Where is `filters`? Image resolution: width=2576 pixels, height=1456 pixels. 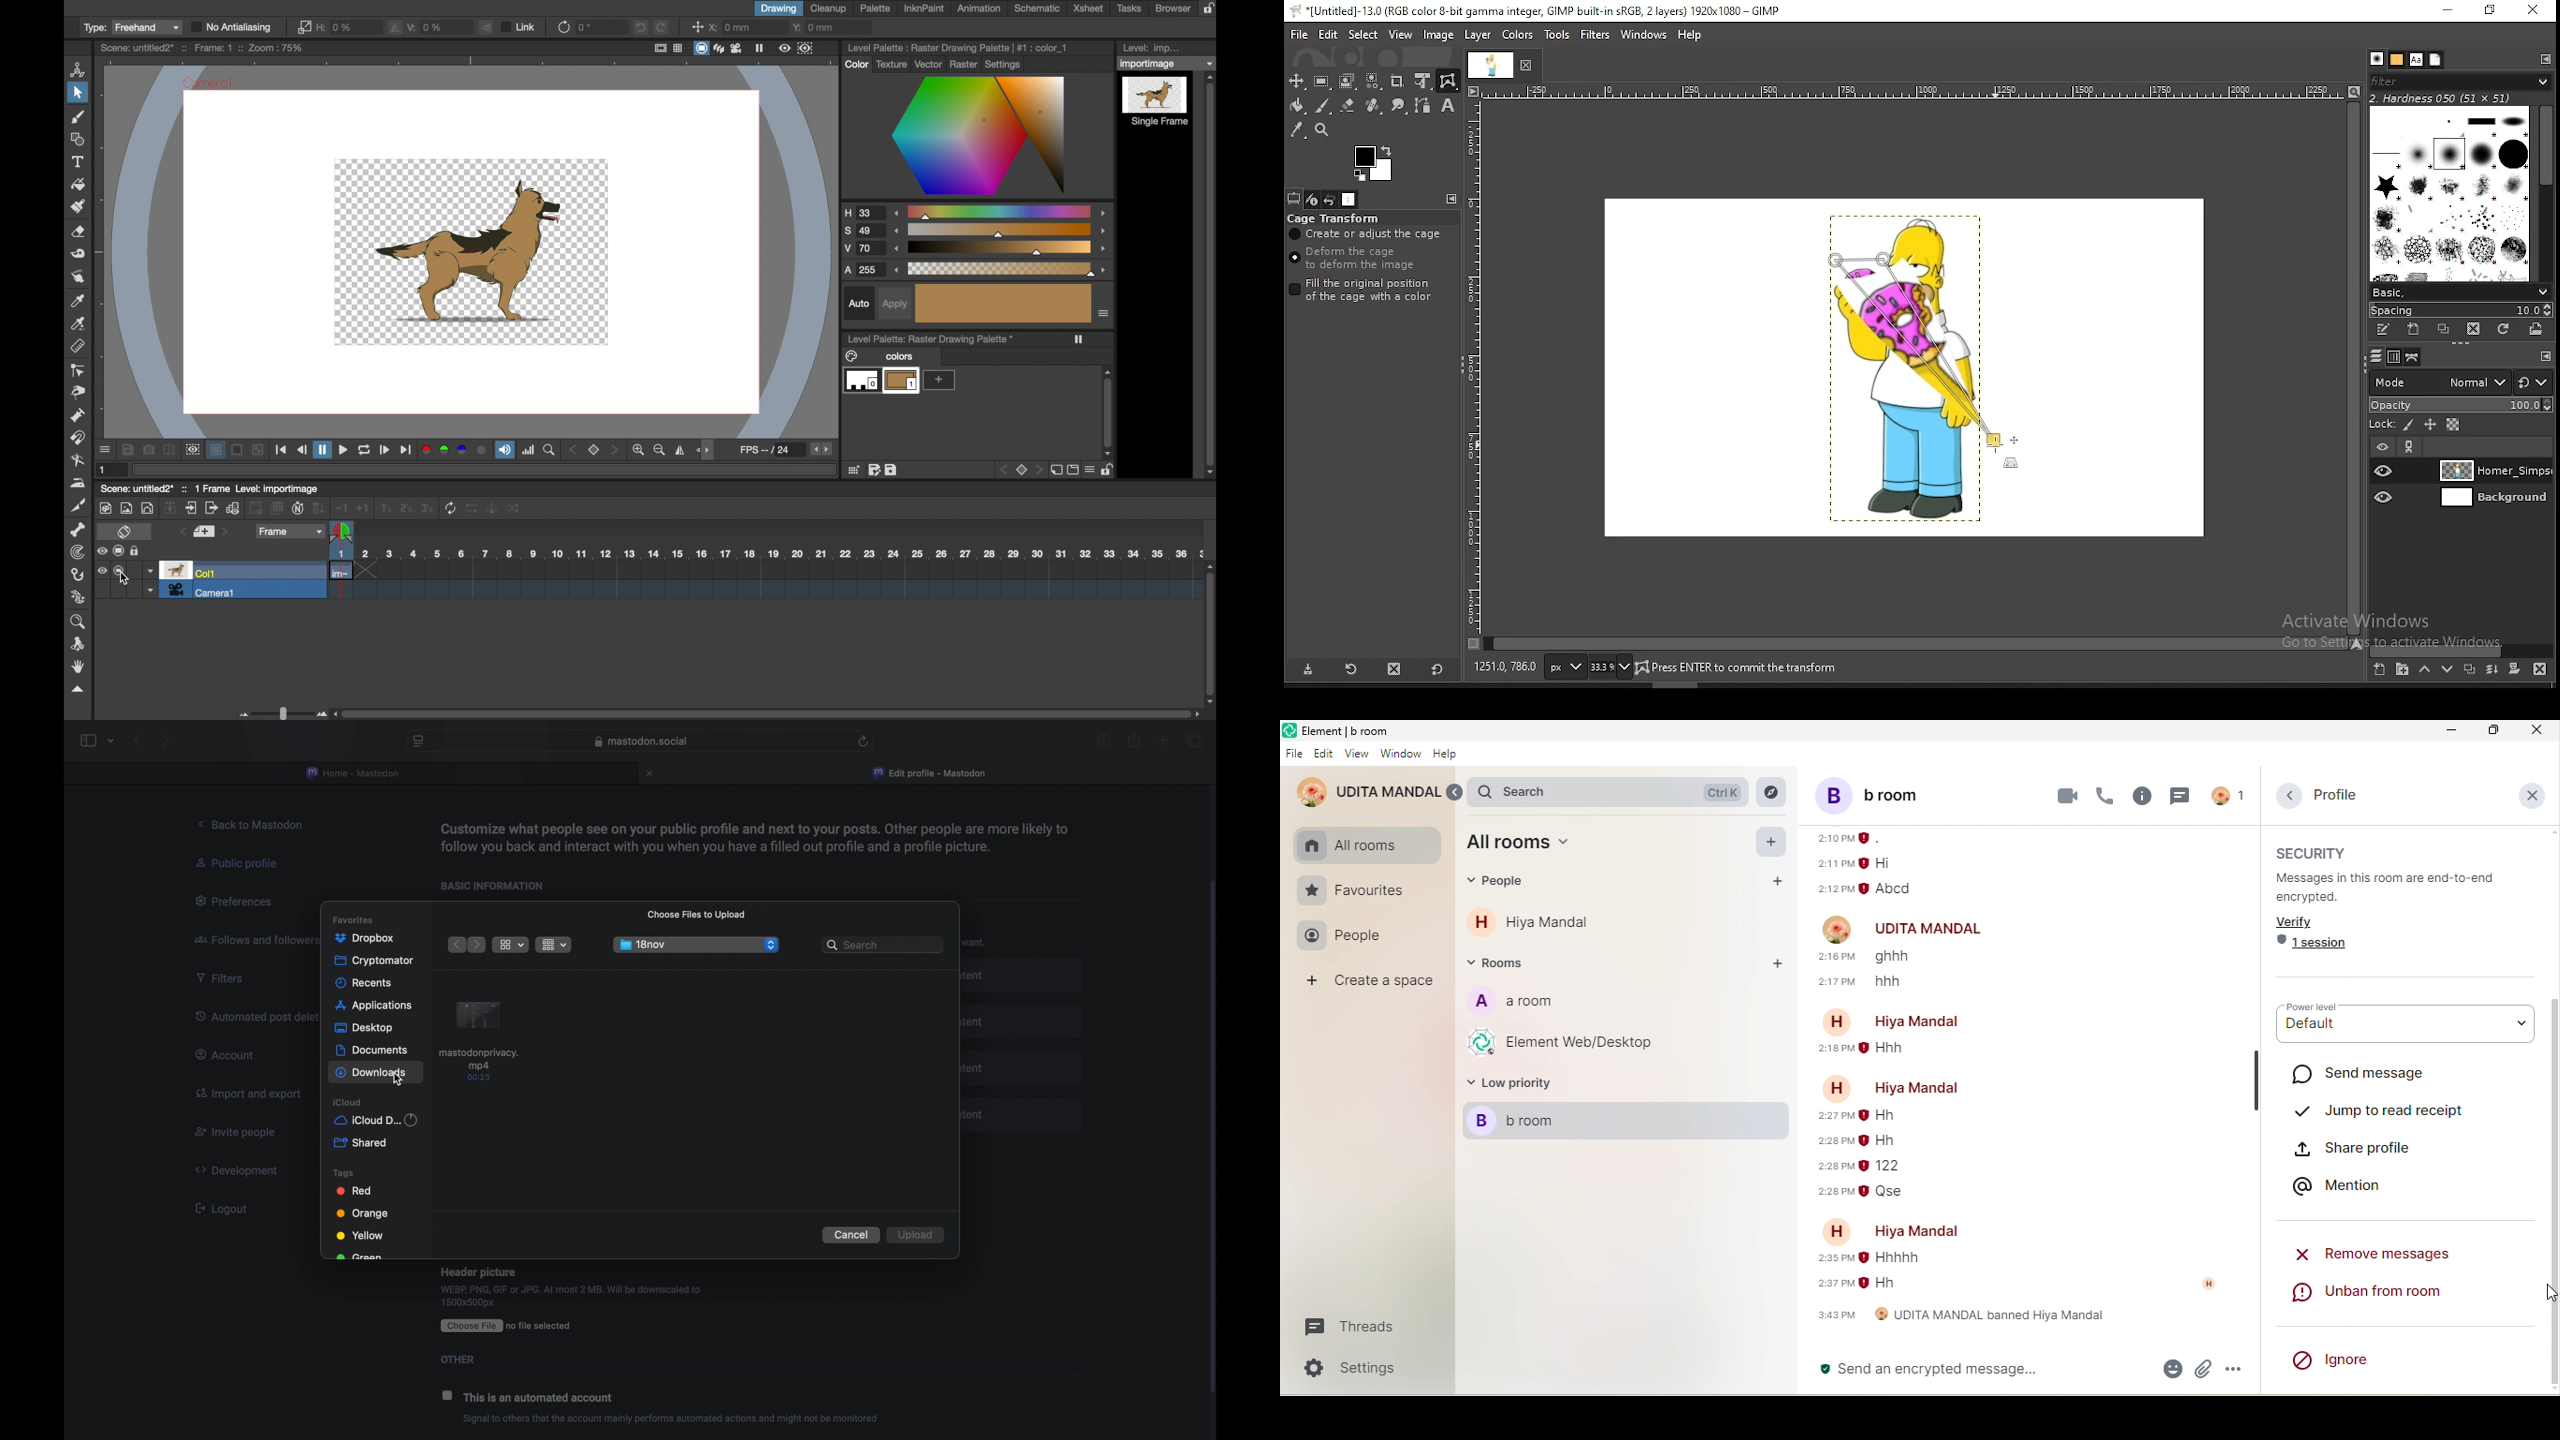
filters is located at coordinates (225, 978).